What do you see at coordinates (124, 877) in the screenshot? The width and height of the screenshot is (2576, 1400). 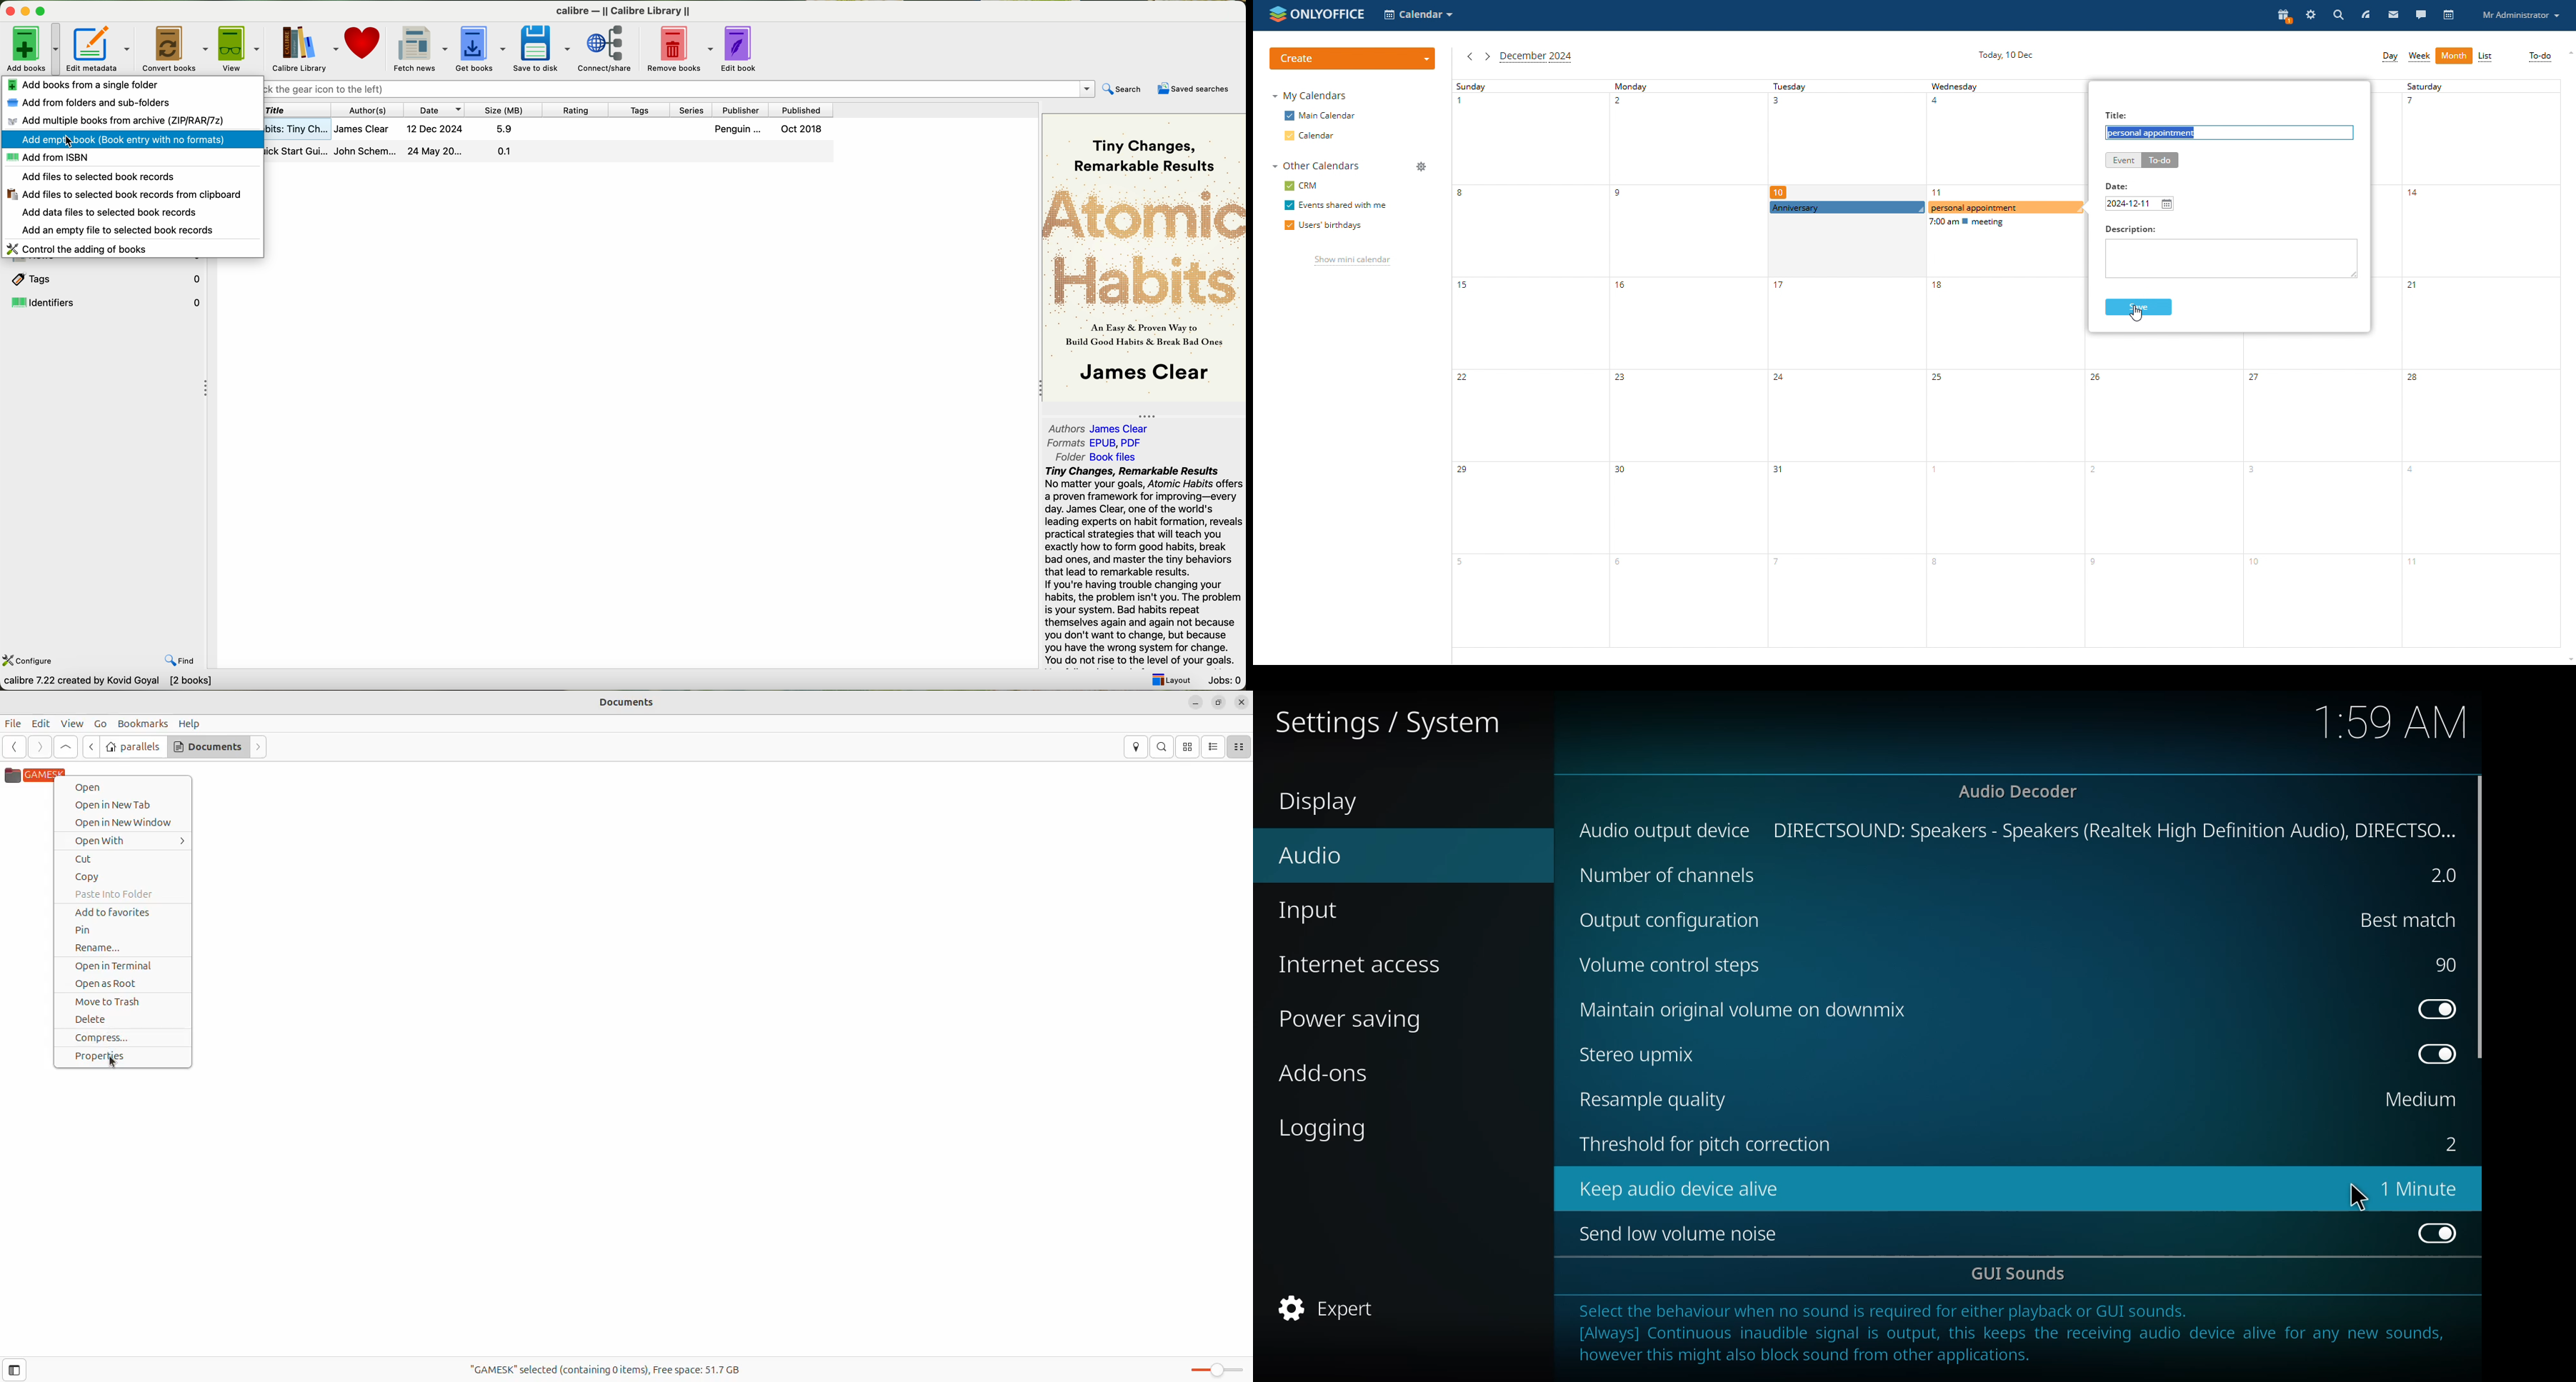 I see `copy` at bounding box center [124, 877].